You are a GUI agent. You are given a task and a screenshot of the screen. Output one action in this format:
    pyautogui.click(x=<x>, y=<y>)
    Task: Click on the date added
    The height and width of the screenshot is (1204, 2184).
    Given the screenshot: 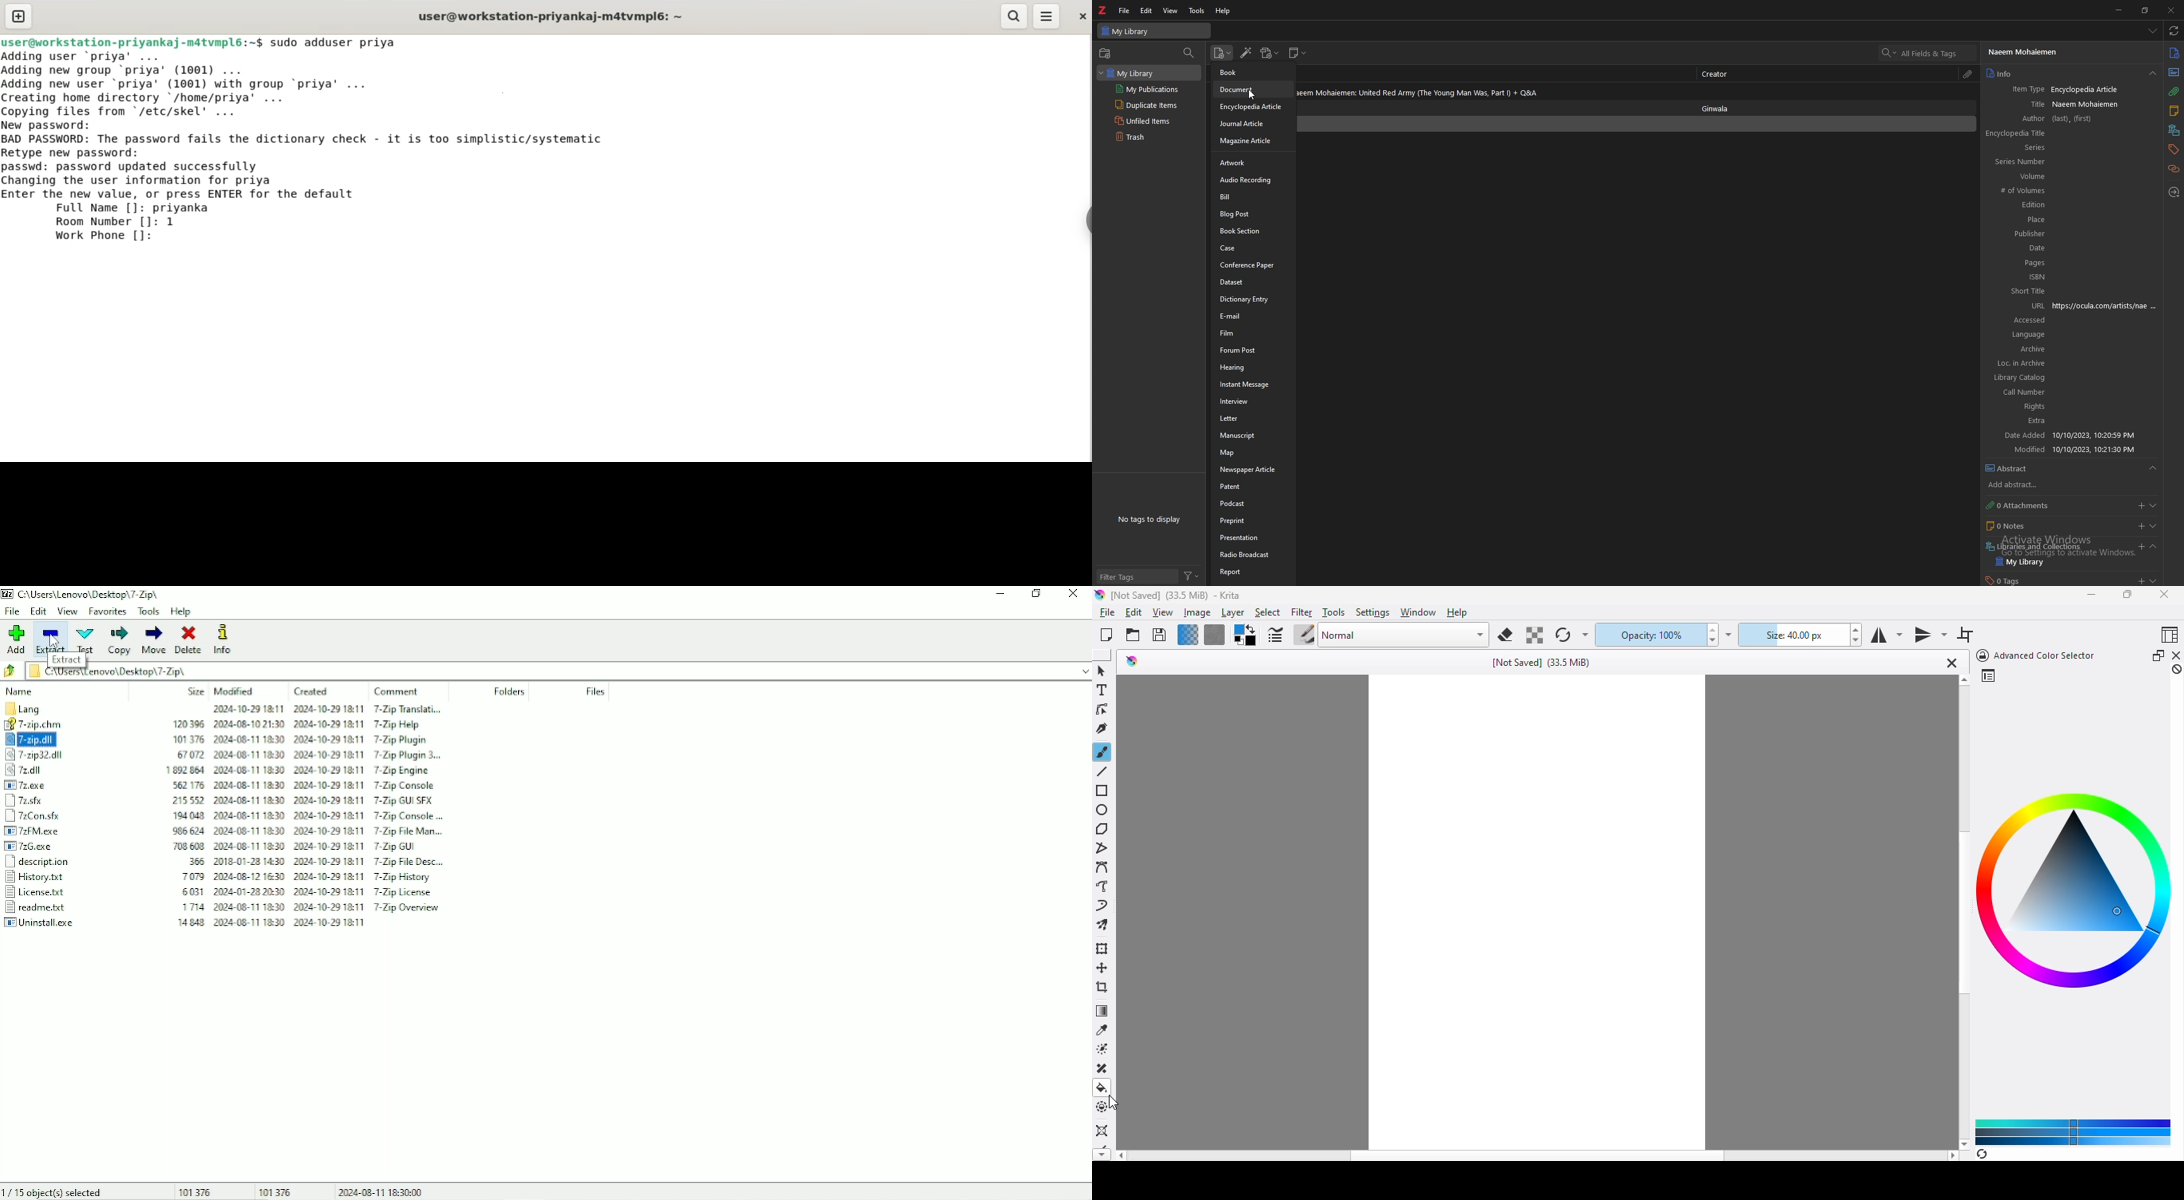 What is the action you would take?
    pyautogui.click(x=2015, y=435)
    